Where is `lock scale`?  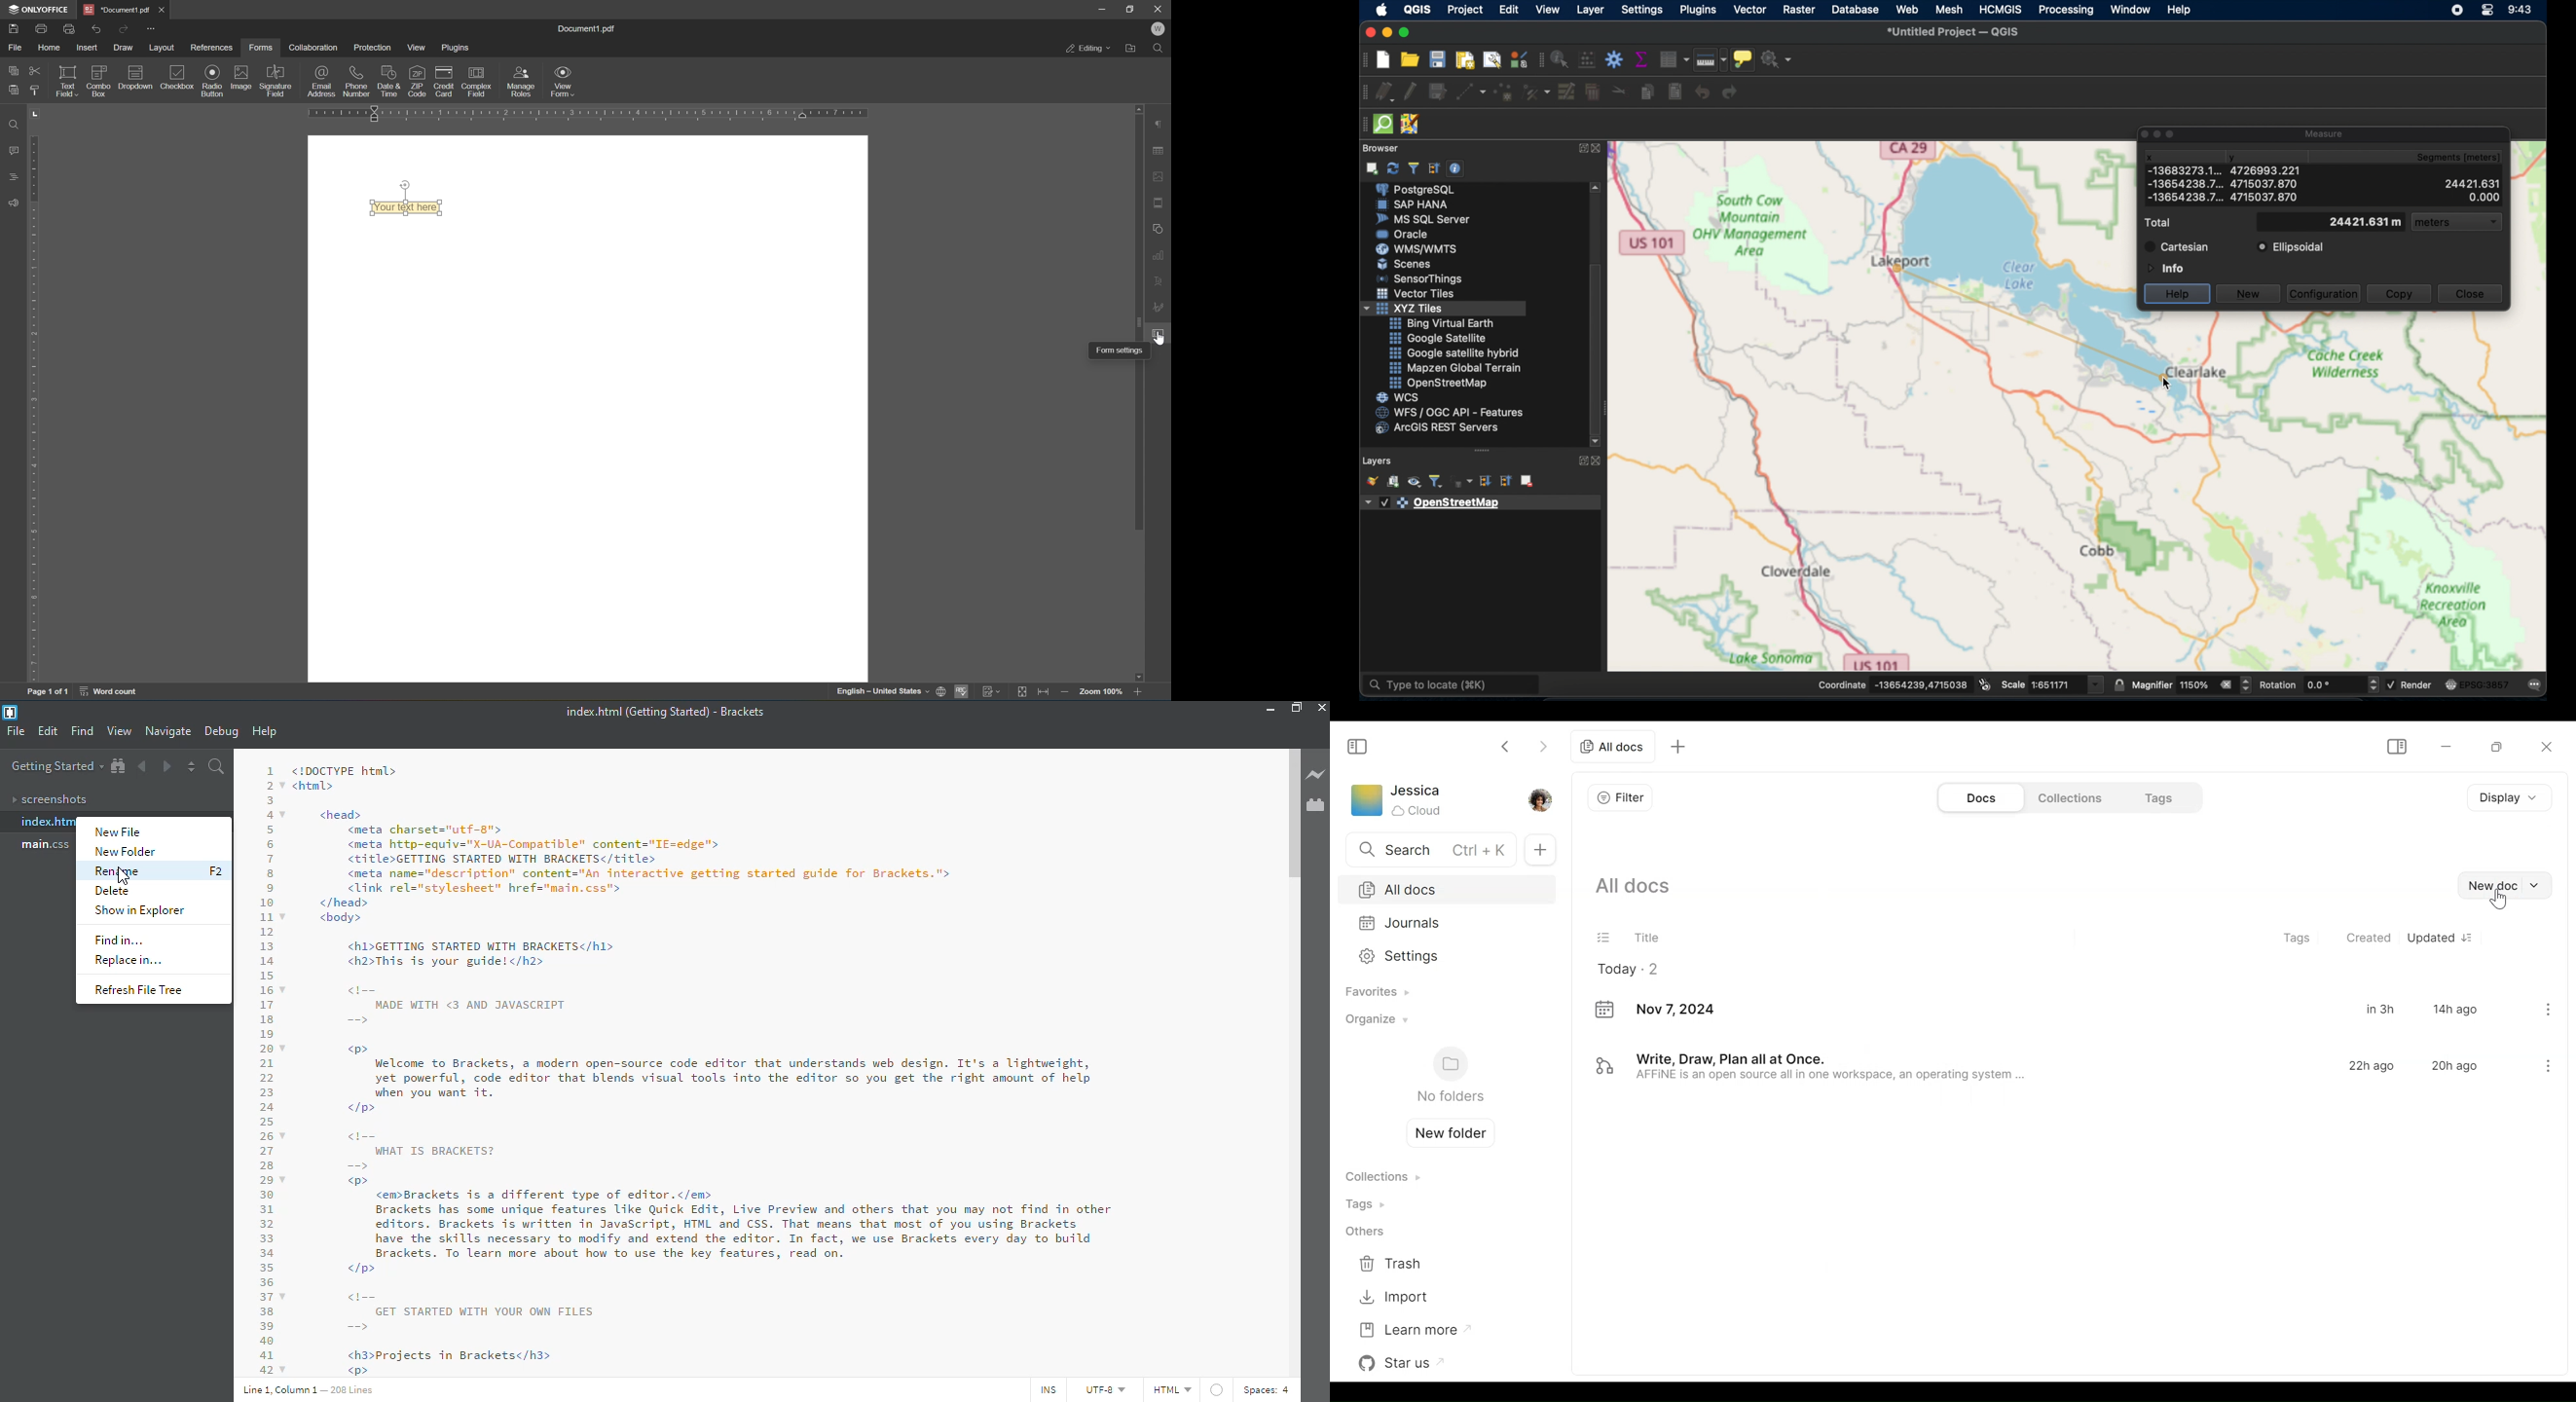 lock scale is located at coordinates (2118, 685).